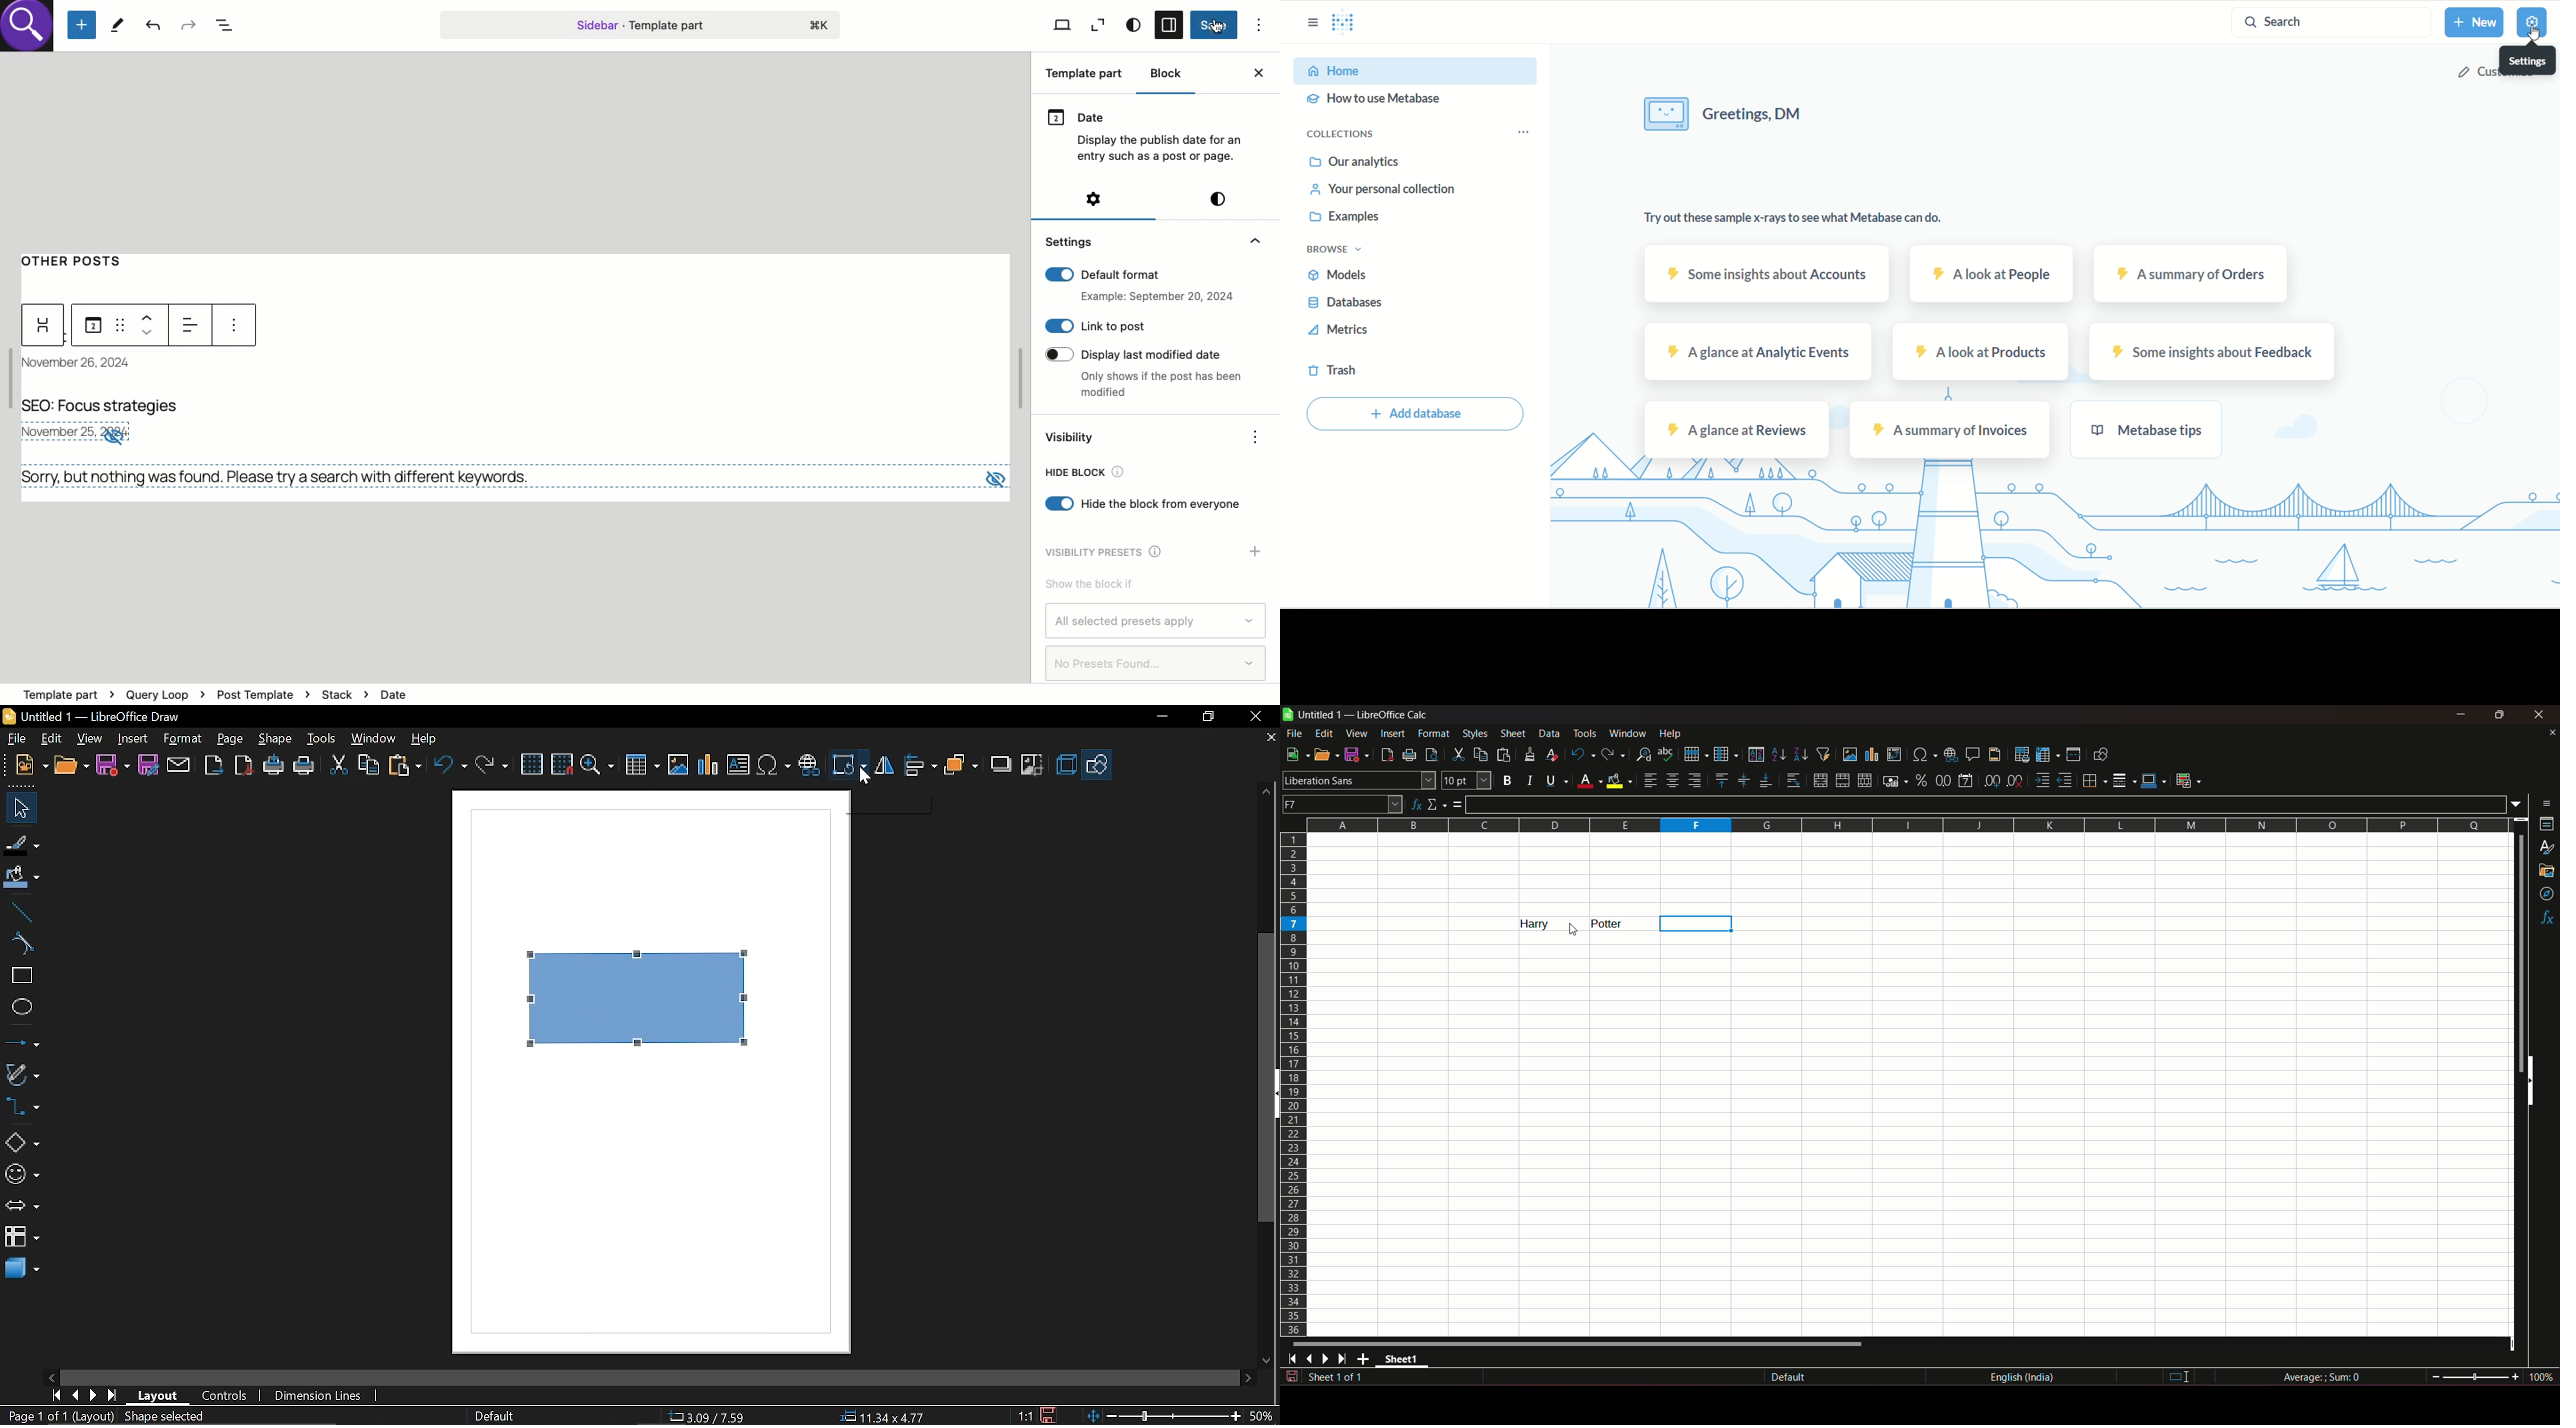 This screenshot has width=2576, height=1428. What do you see at coordinates (1823, 753) in the screenshot?
I see `auto filter` at bounding box center [1823, 753].